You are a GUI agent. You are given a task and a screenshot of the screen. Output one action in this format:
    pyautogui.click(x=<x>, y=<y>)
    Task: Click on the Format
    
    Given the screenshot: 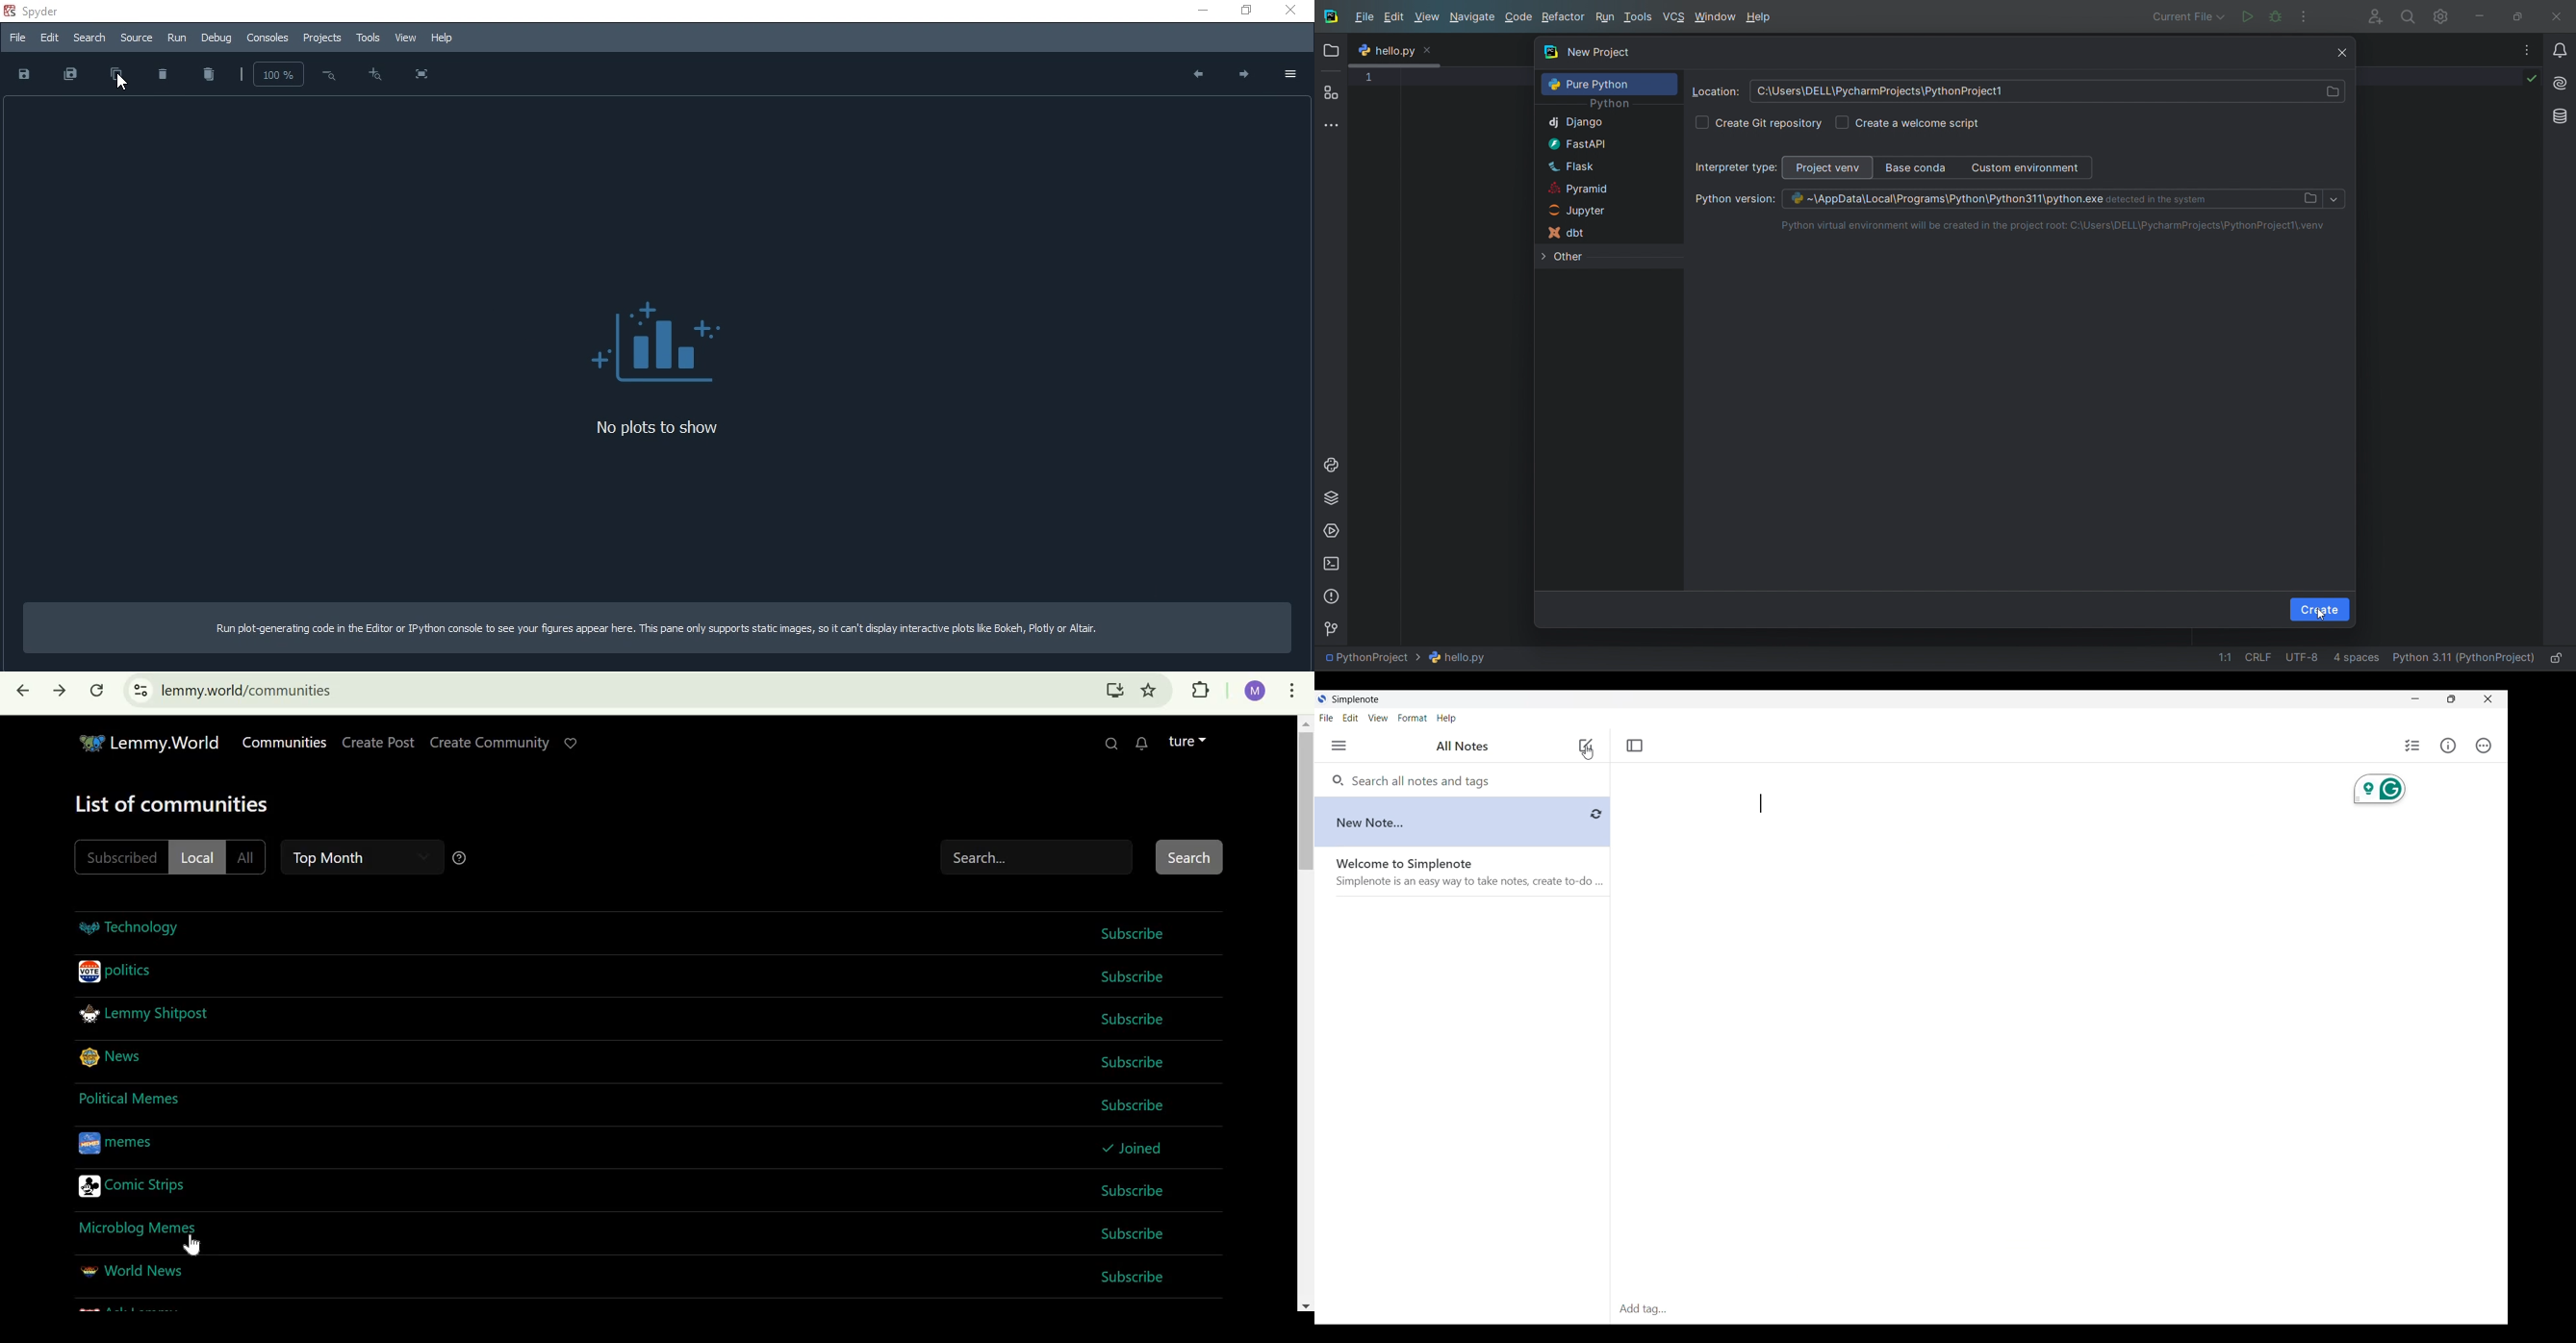 What is the action you would take?
    pyautogui.click(x=1413, y=718)
    